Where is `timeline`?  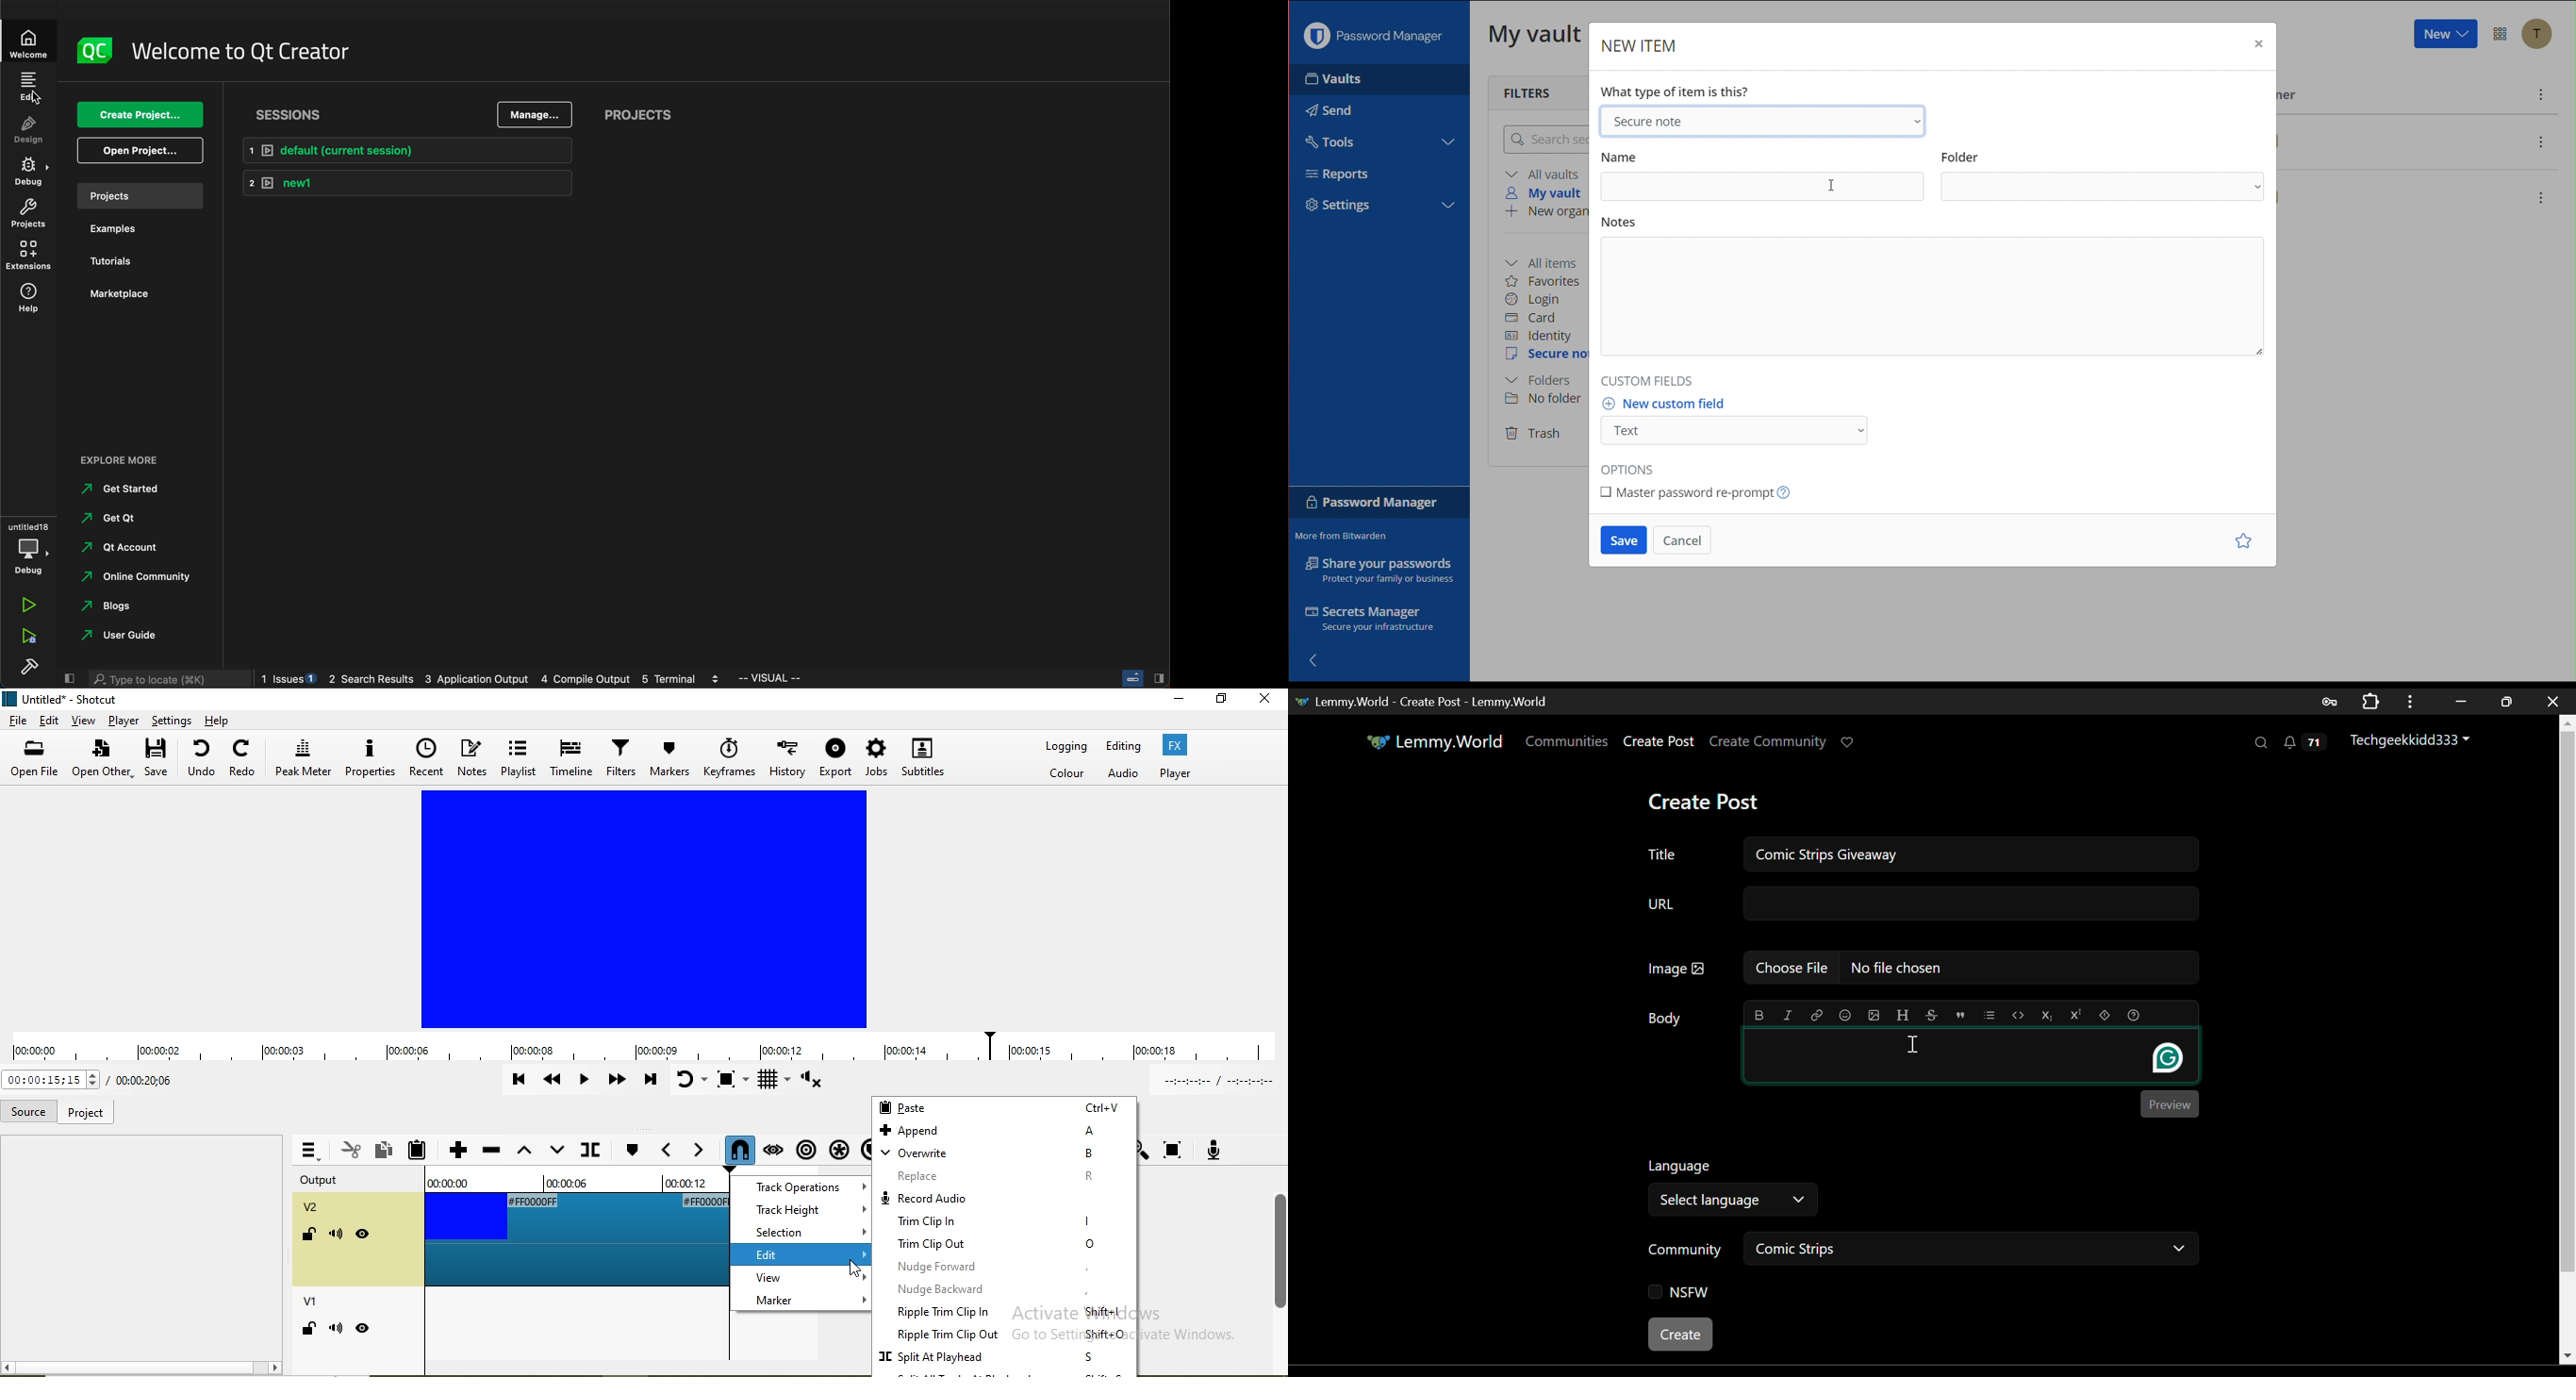
timeline is located at coordinates (570, 756).